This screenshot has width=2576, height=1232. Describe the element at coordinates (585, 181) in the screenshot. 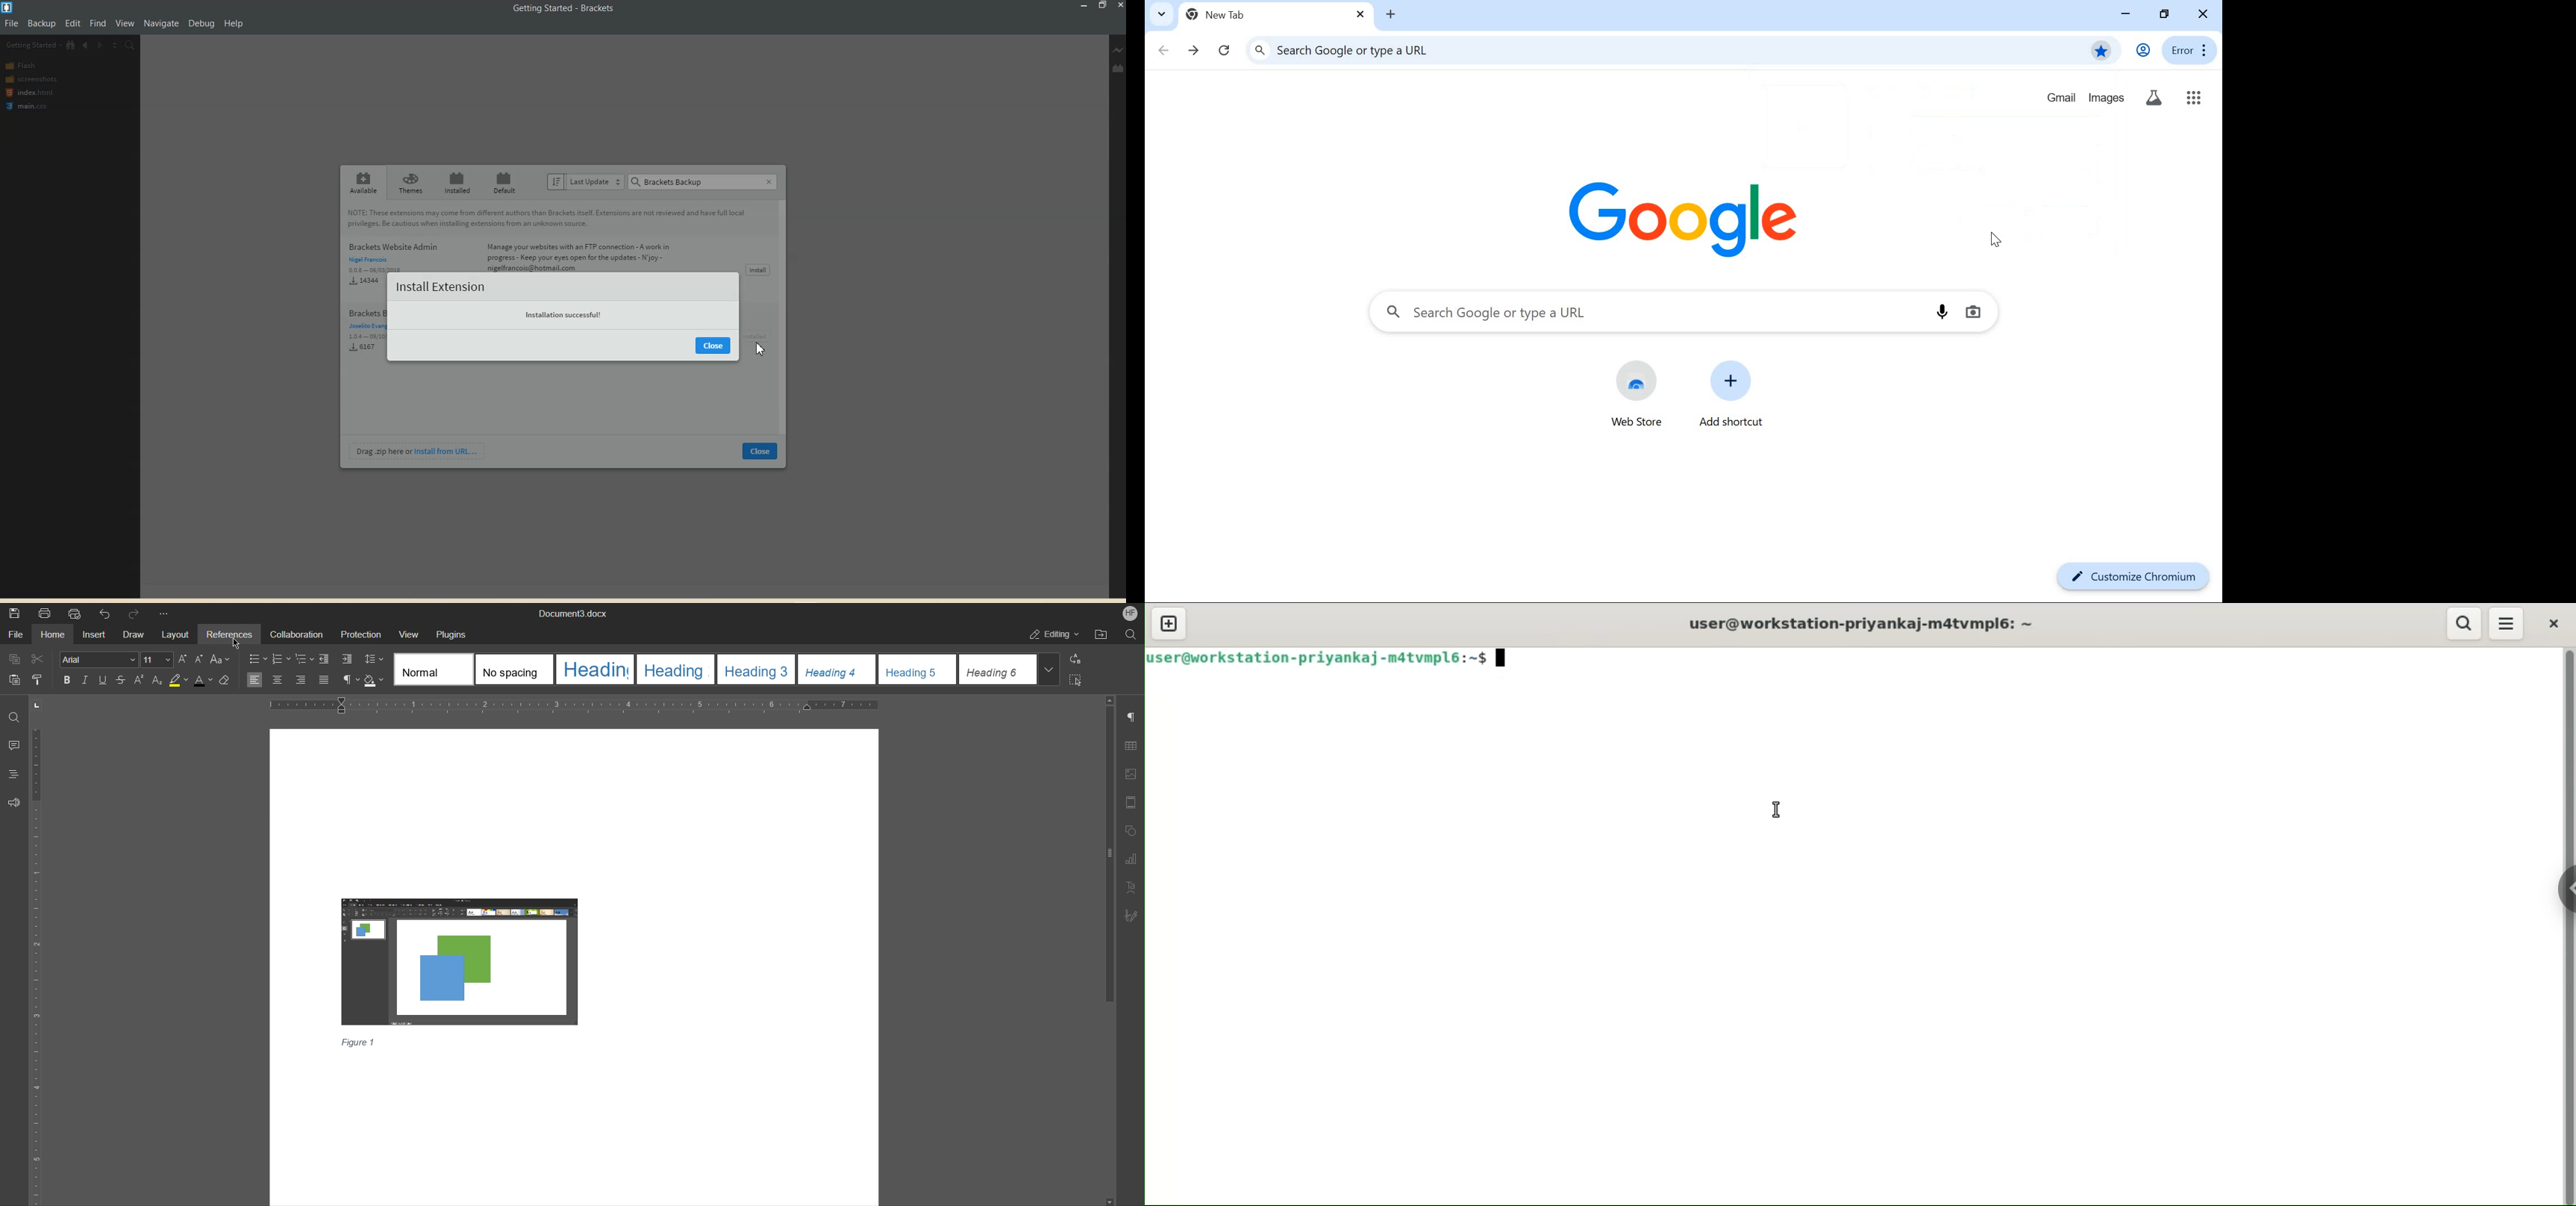

I see `Last update` at that location.